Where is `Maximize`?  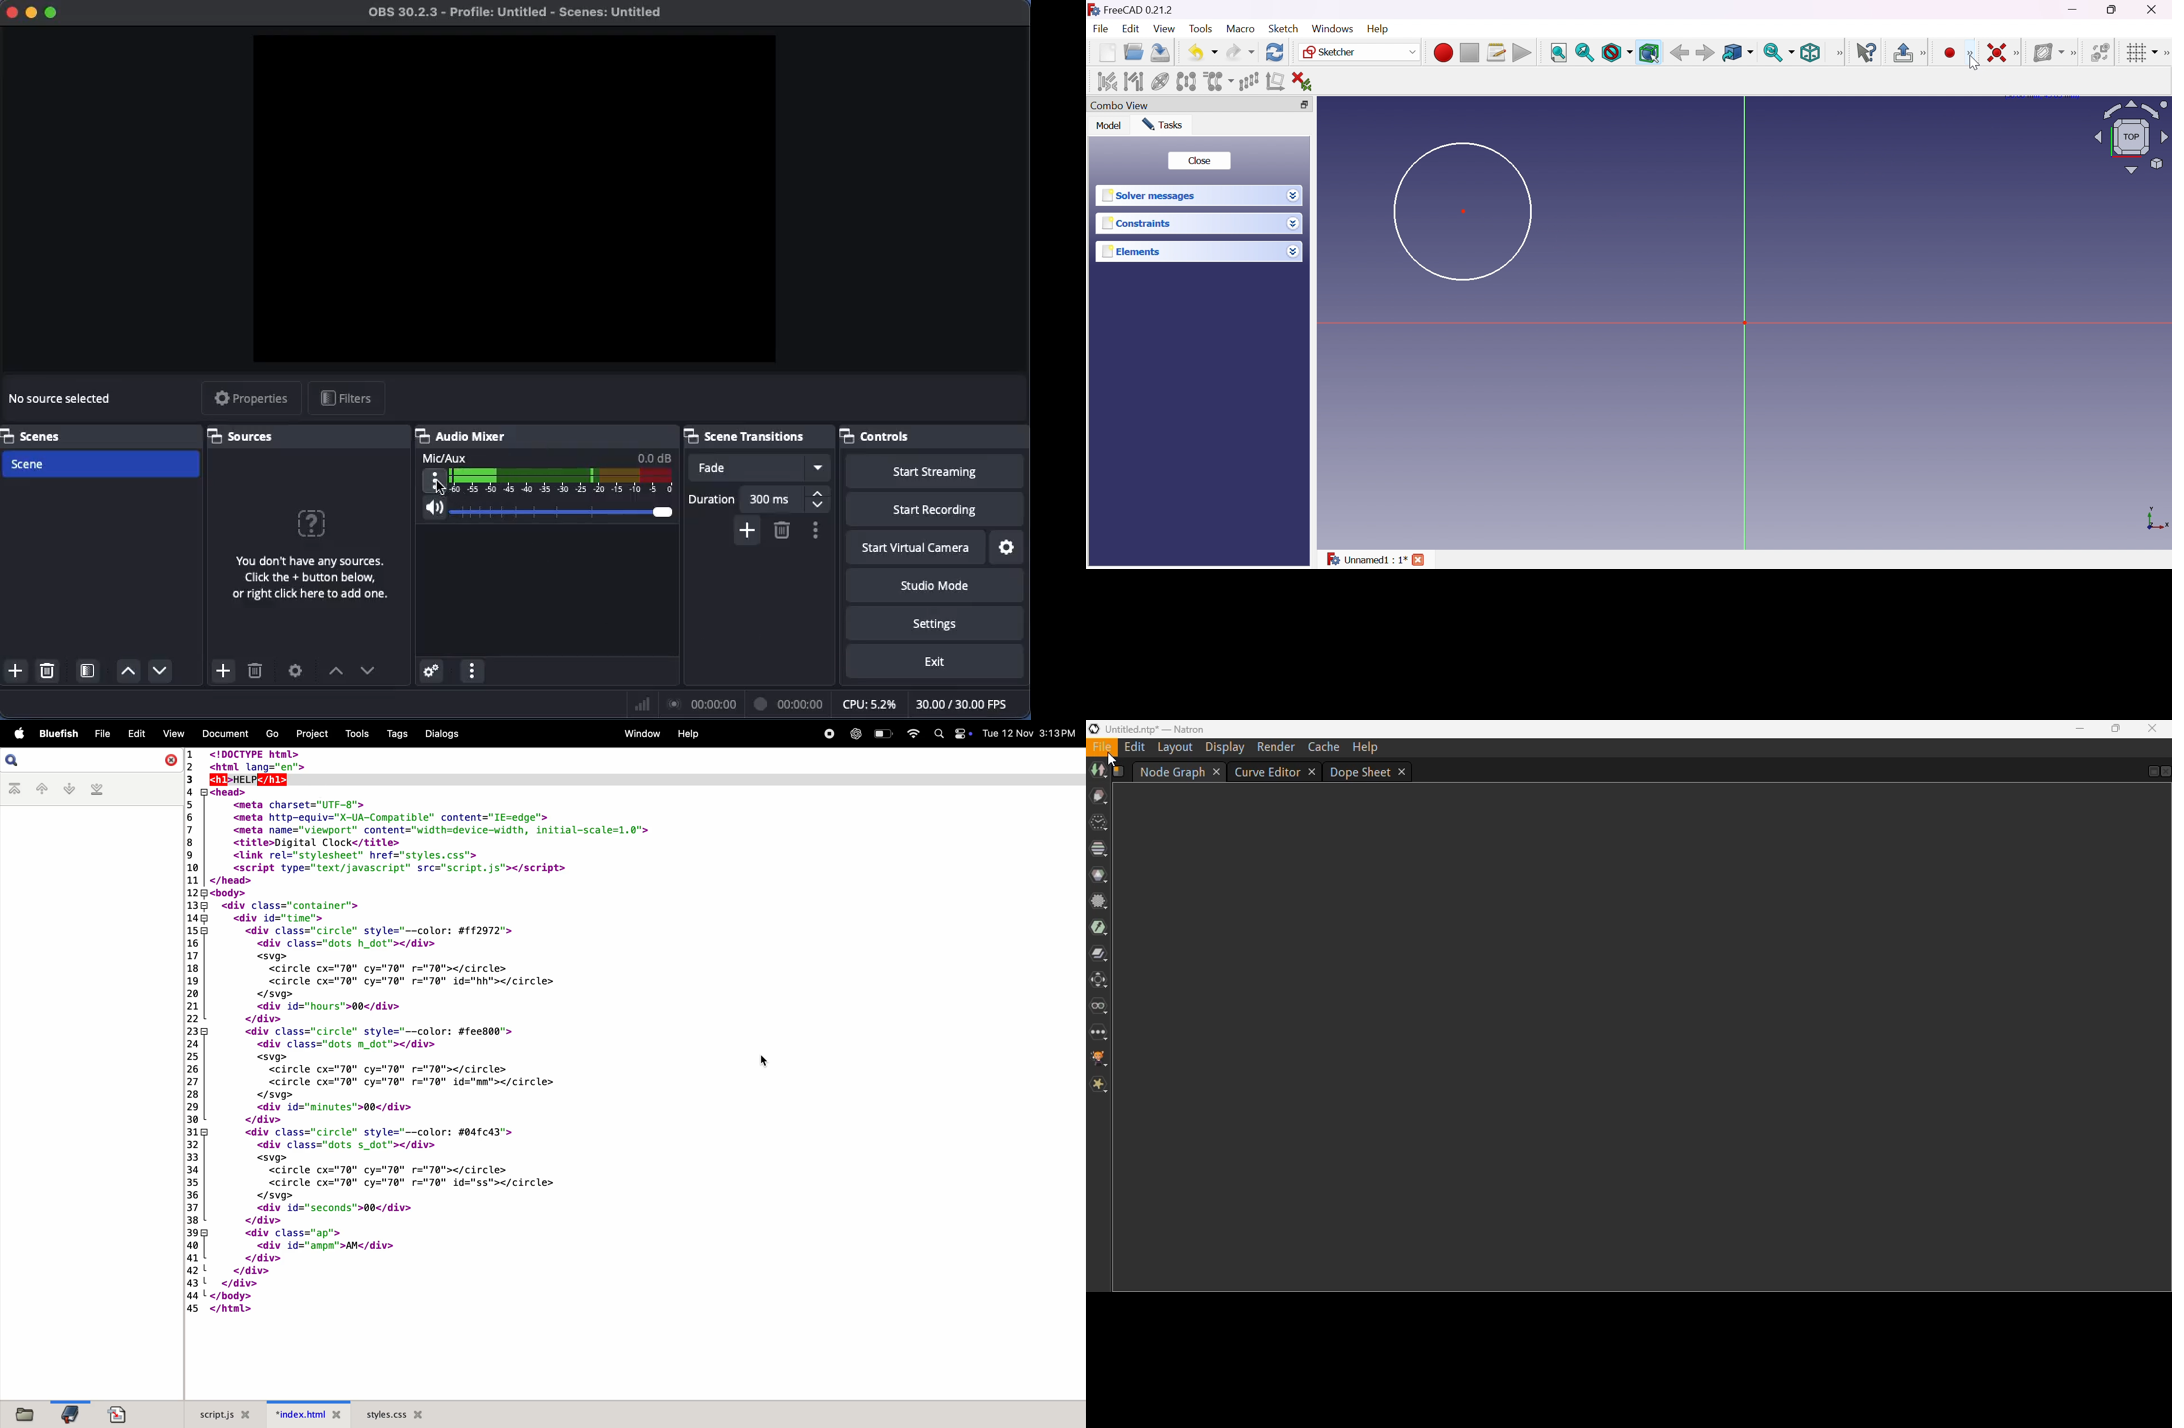
Maximize is located at coordinates (53, 14).